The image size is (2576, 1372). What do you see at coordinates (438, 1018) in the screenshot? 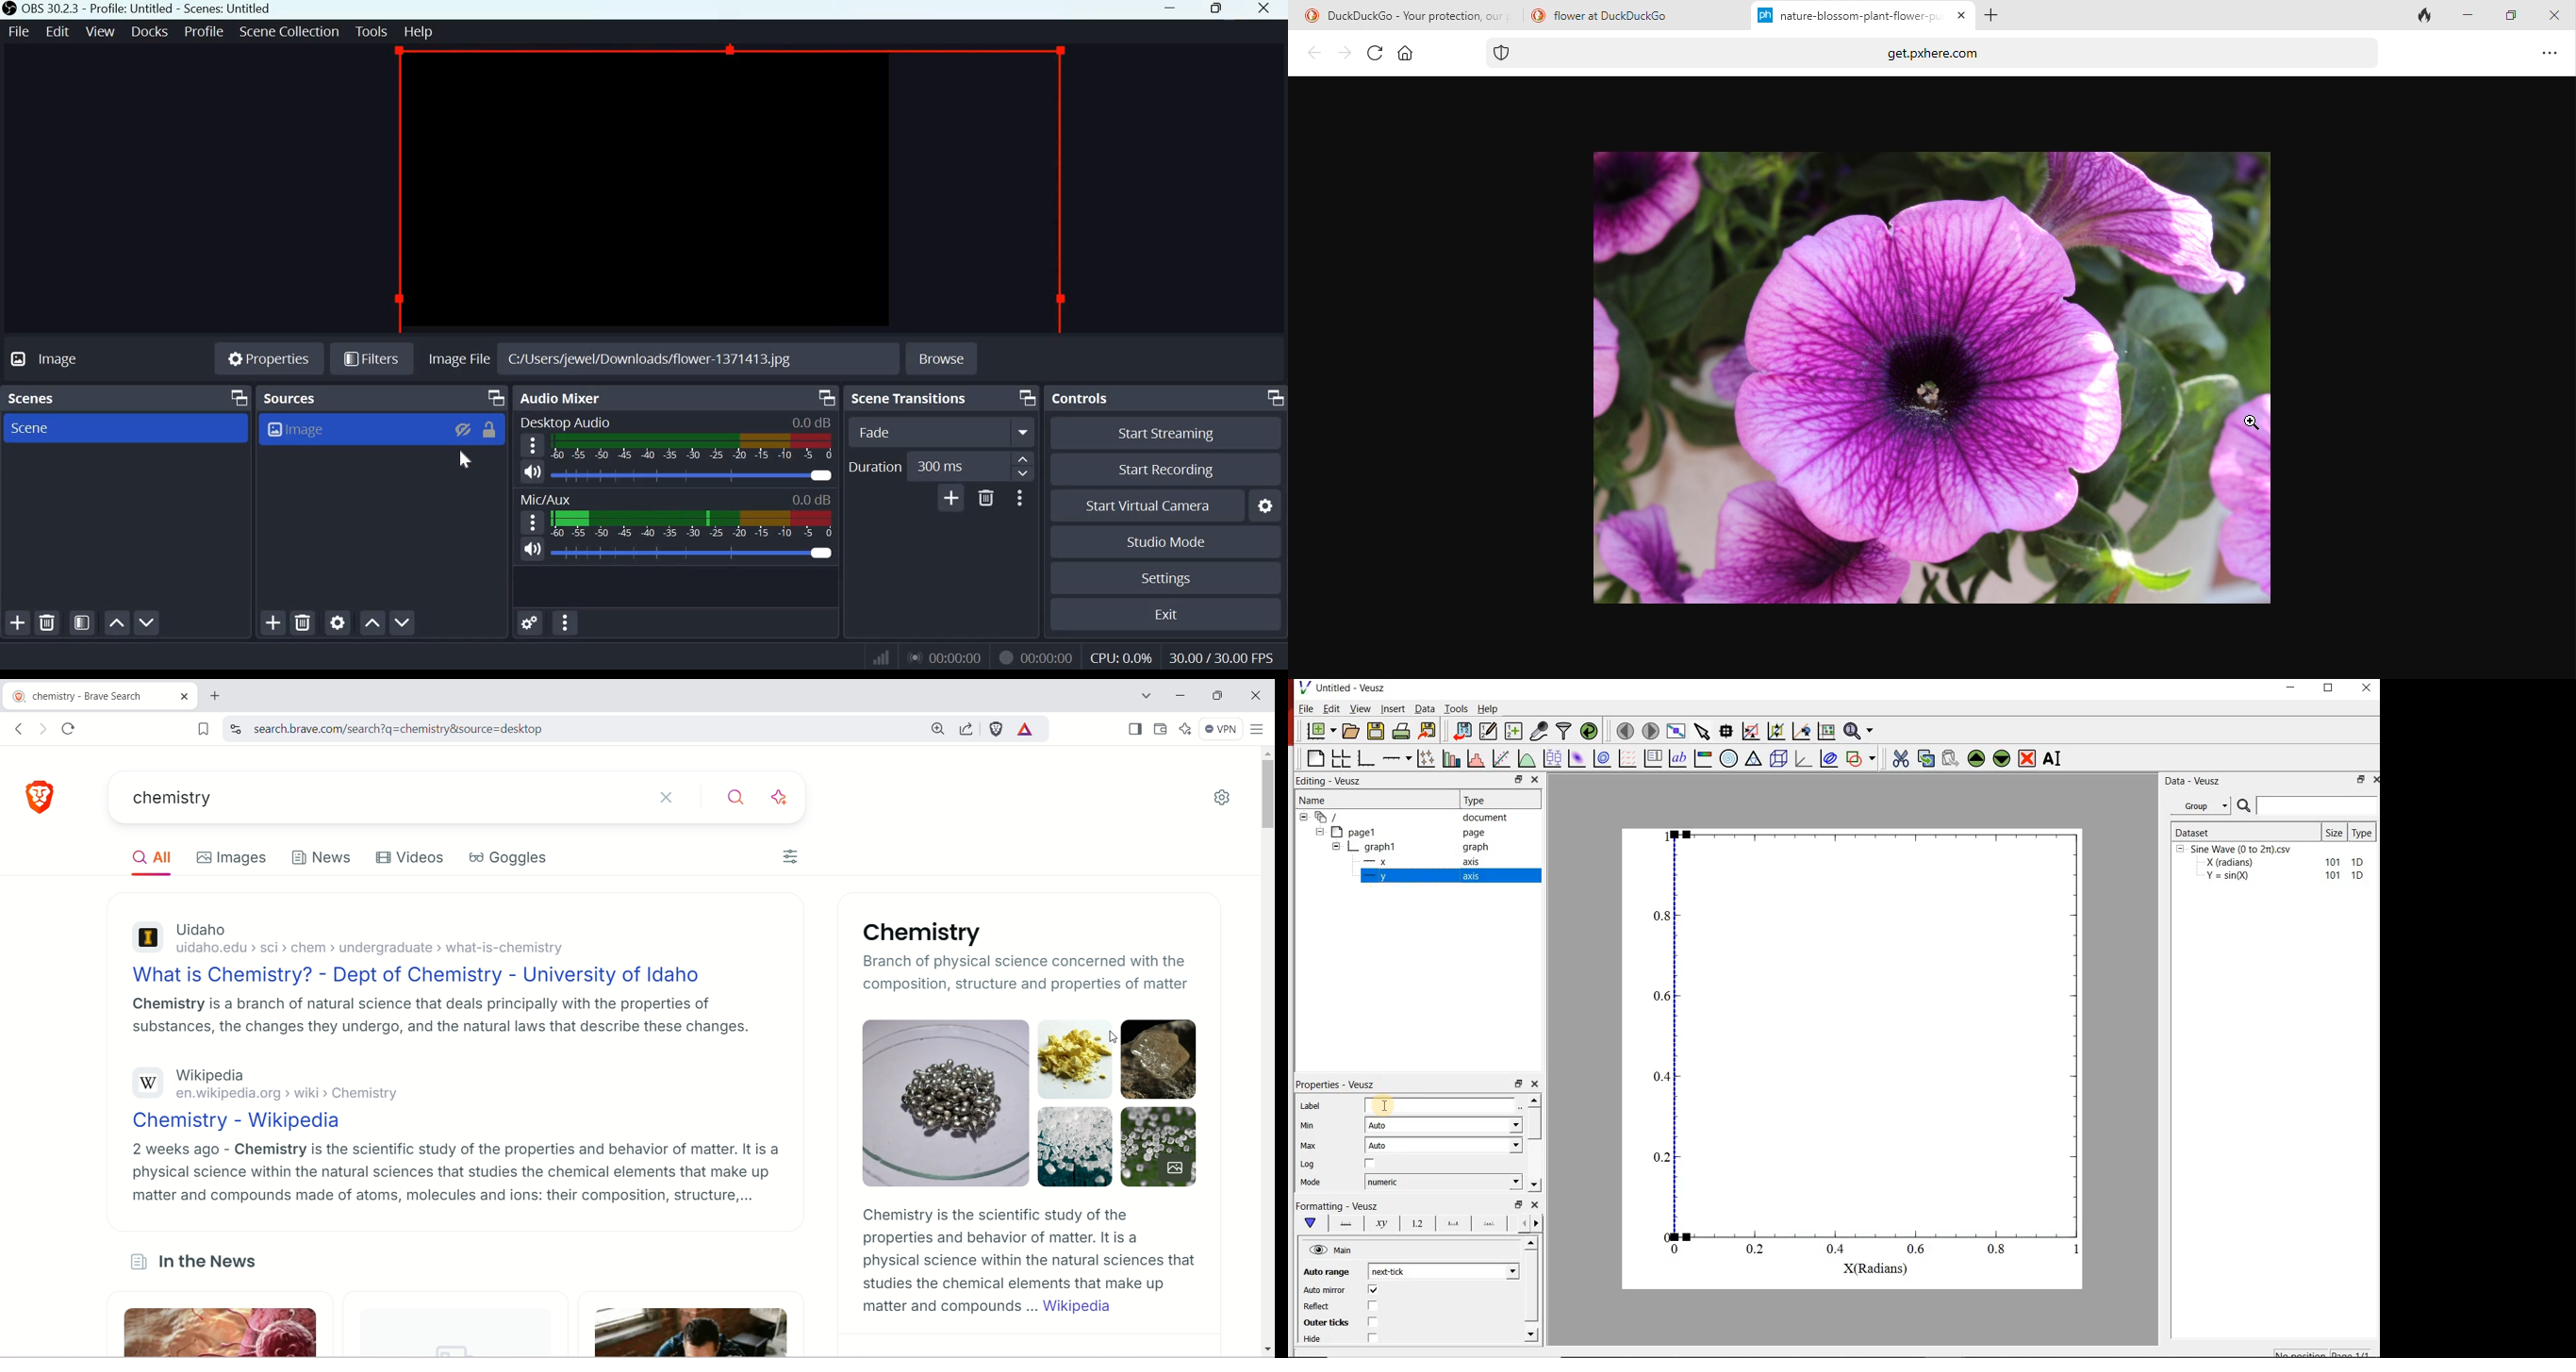
I see `Chemistry is a branch of natural science that deals principally with the properties of
substances, the changes they undergo, and the natural laws that describe these changes.` at bounding box center [438, 1018].